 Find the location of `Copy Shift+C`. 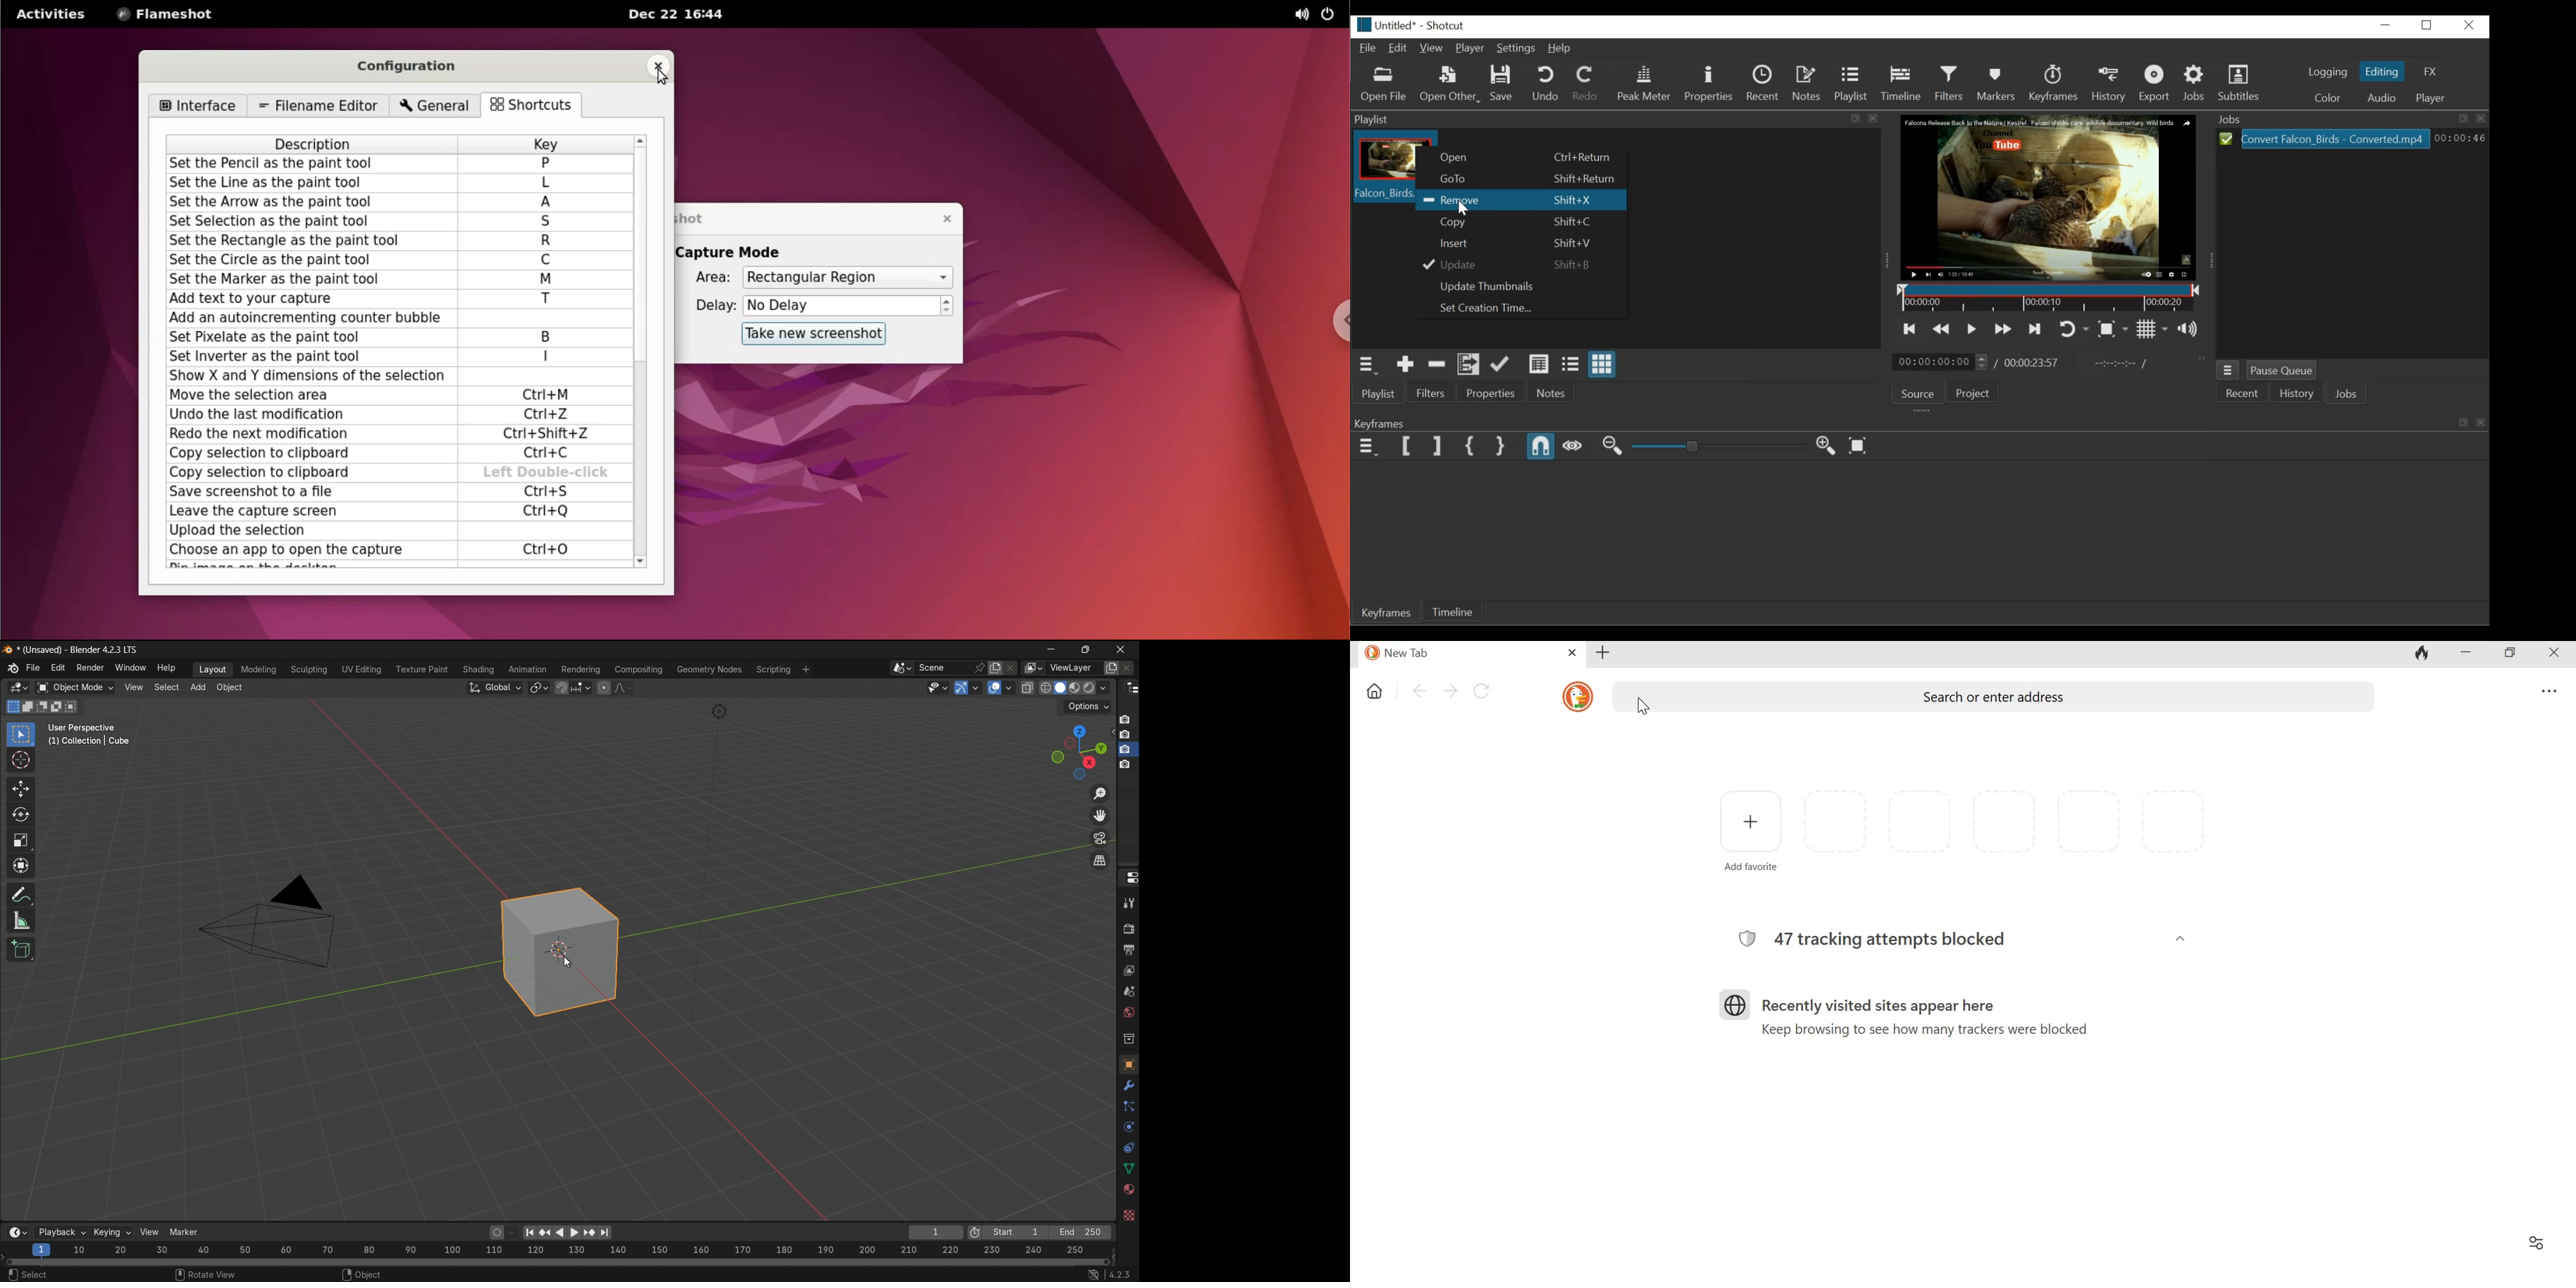

Copy Shift+C is located at coordinates (1519, 221).